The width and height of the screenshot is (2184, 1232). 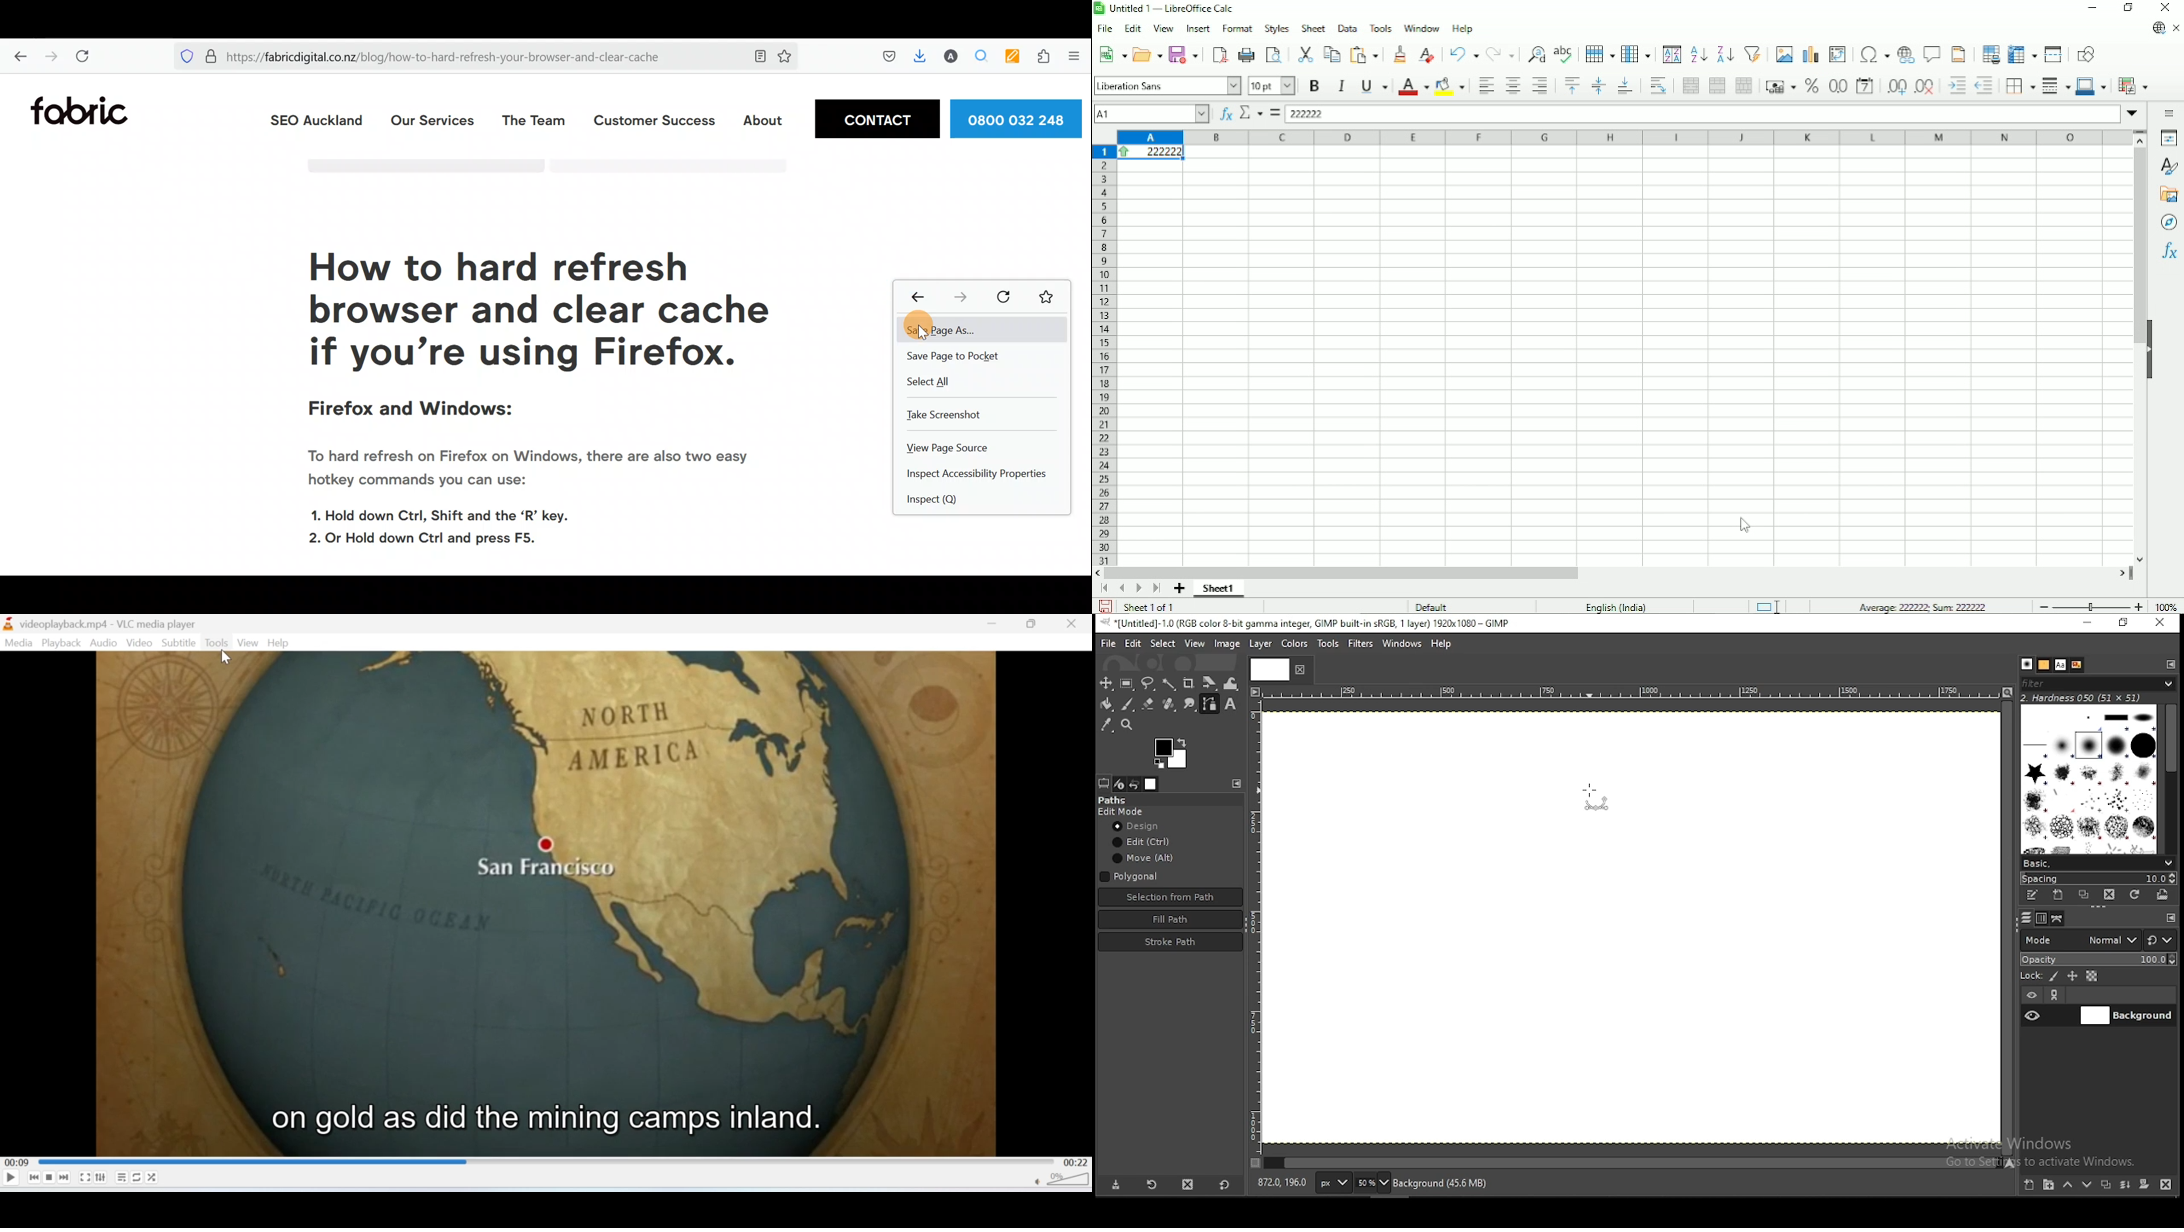 I want to click on https://fabricdigital.co.nz/blog/how-to-hard-refresh-your-browser-and-clear-cache, so click(x=450, y=57).